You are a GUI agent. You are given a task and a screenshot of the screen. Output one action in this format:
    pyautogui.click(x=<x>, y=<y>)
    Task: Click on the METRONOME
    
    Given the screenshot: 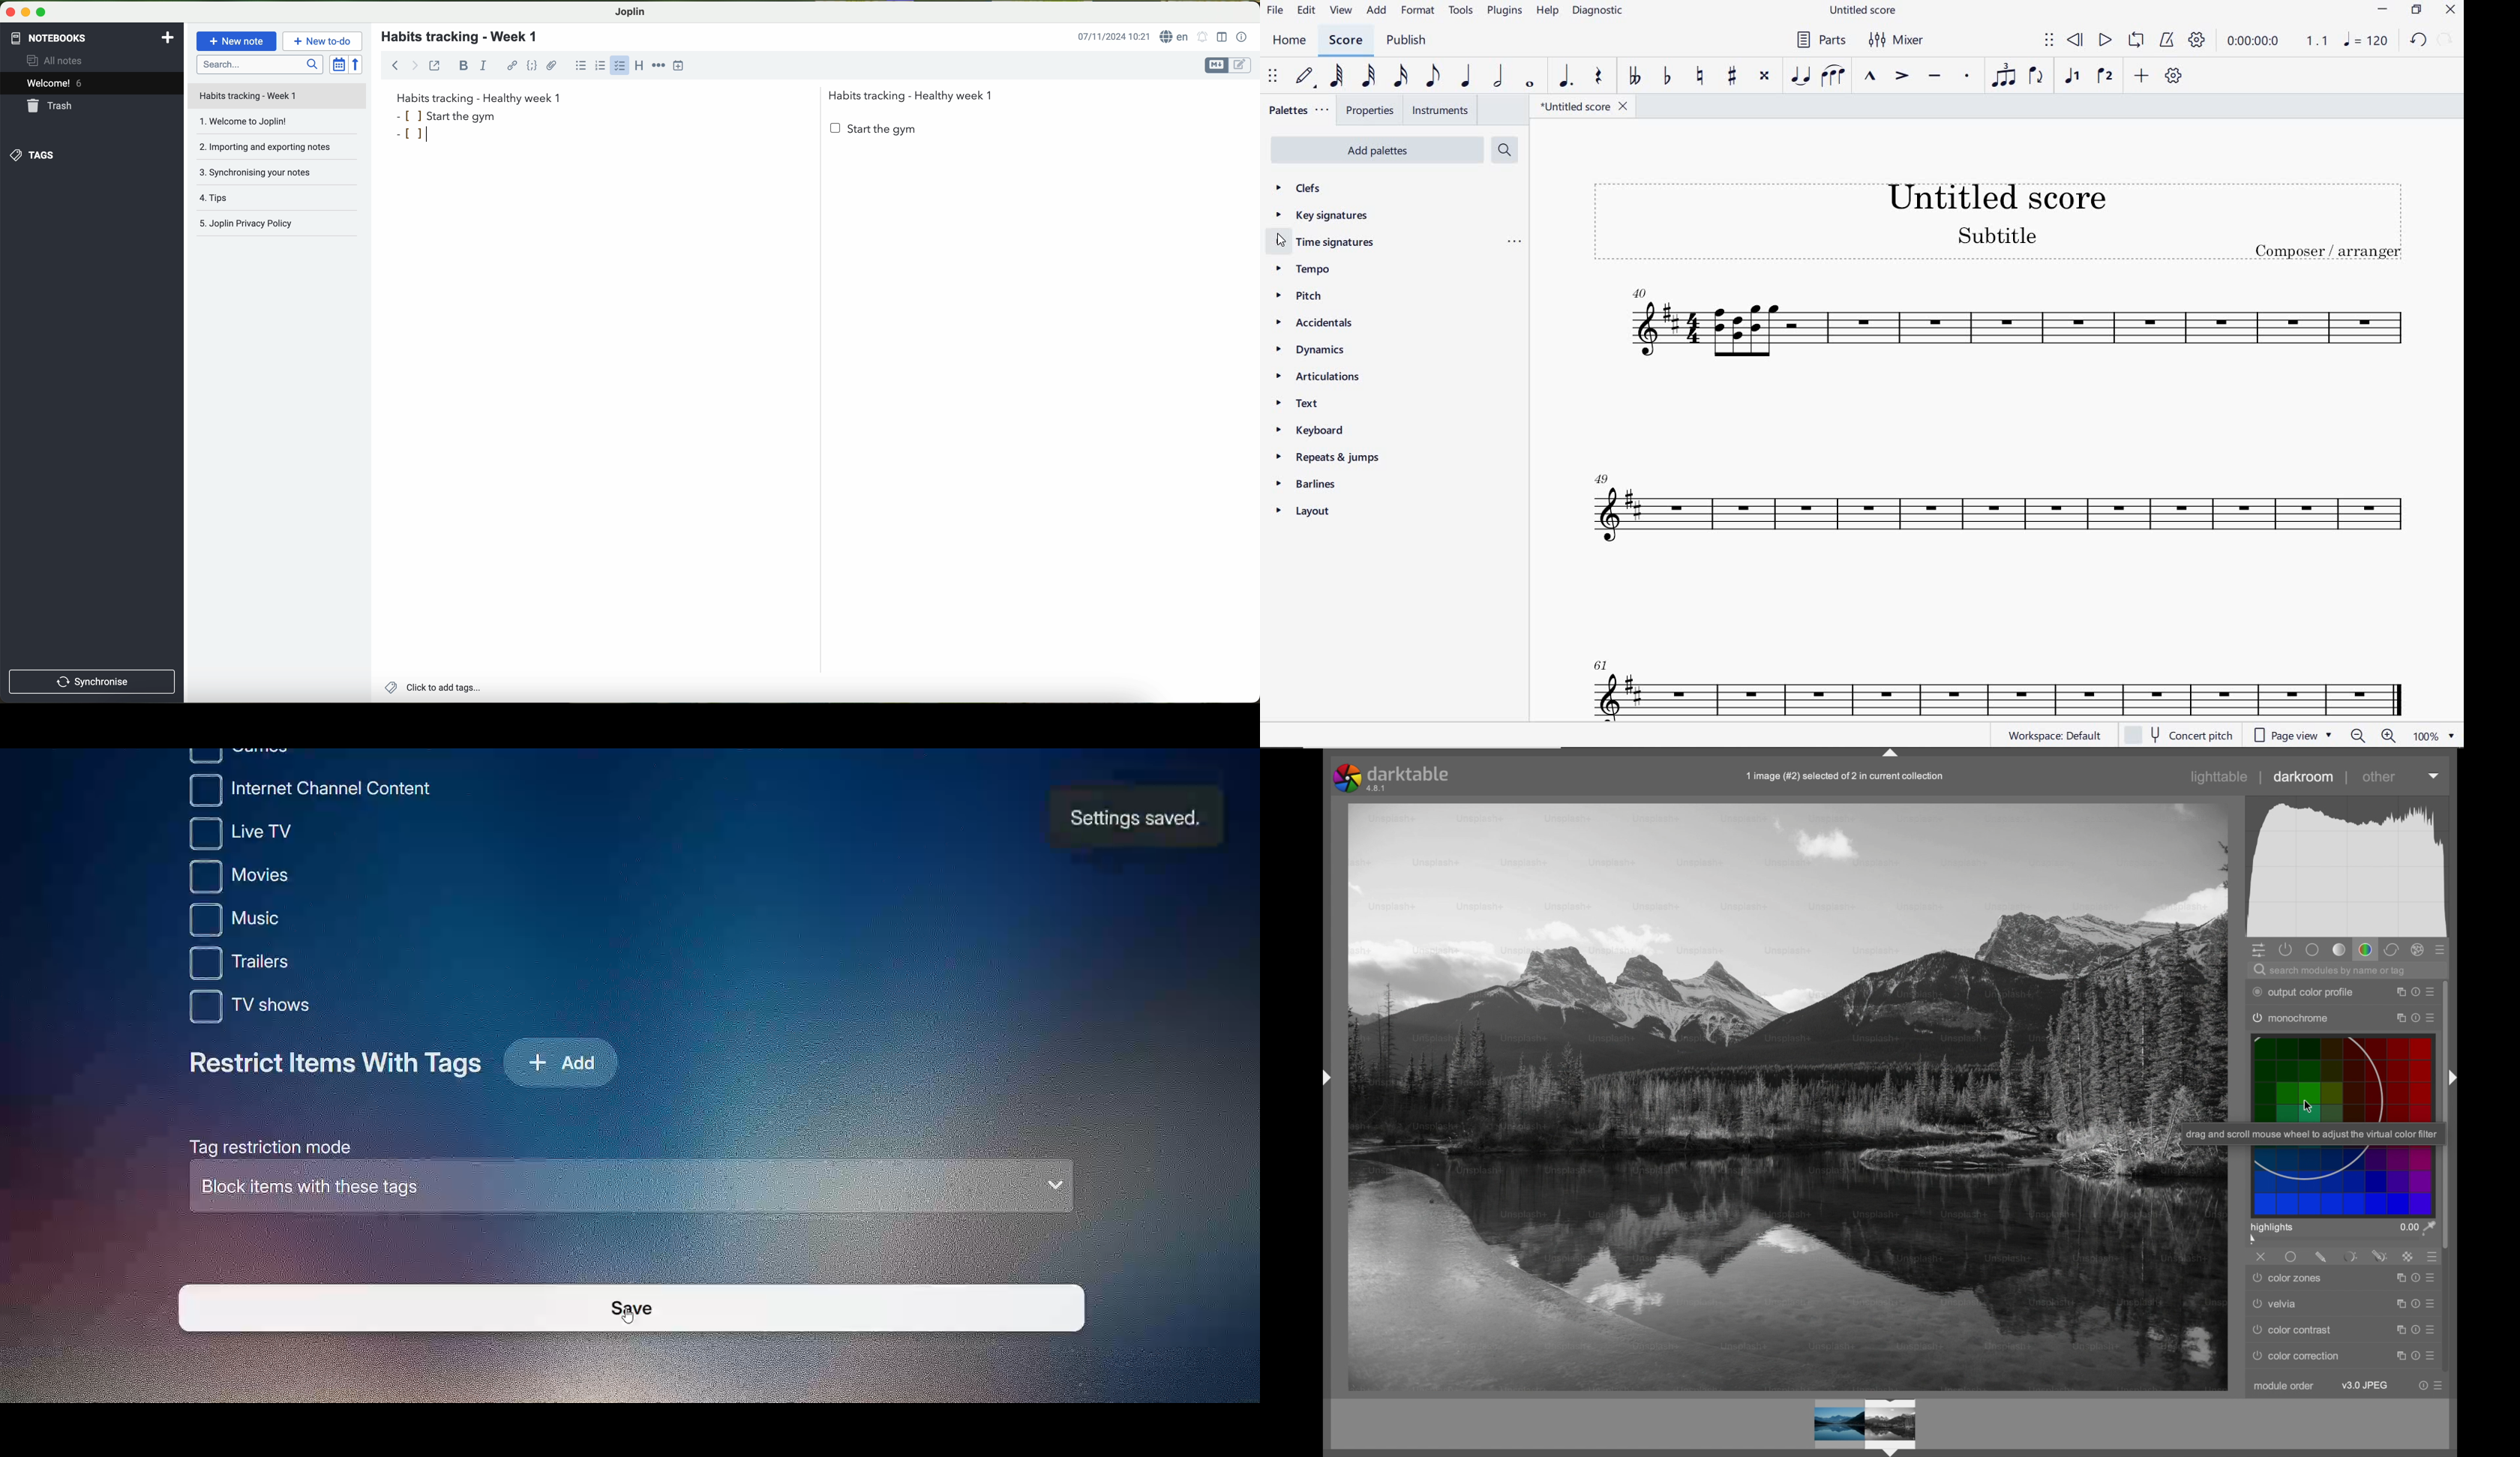 What is the action you would take?
    pyautogui.click(x=2167, y=41)
    